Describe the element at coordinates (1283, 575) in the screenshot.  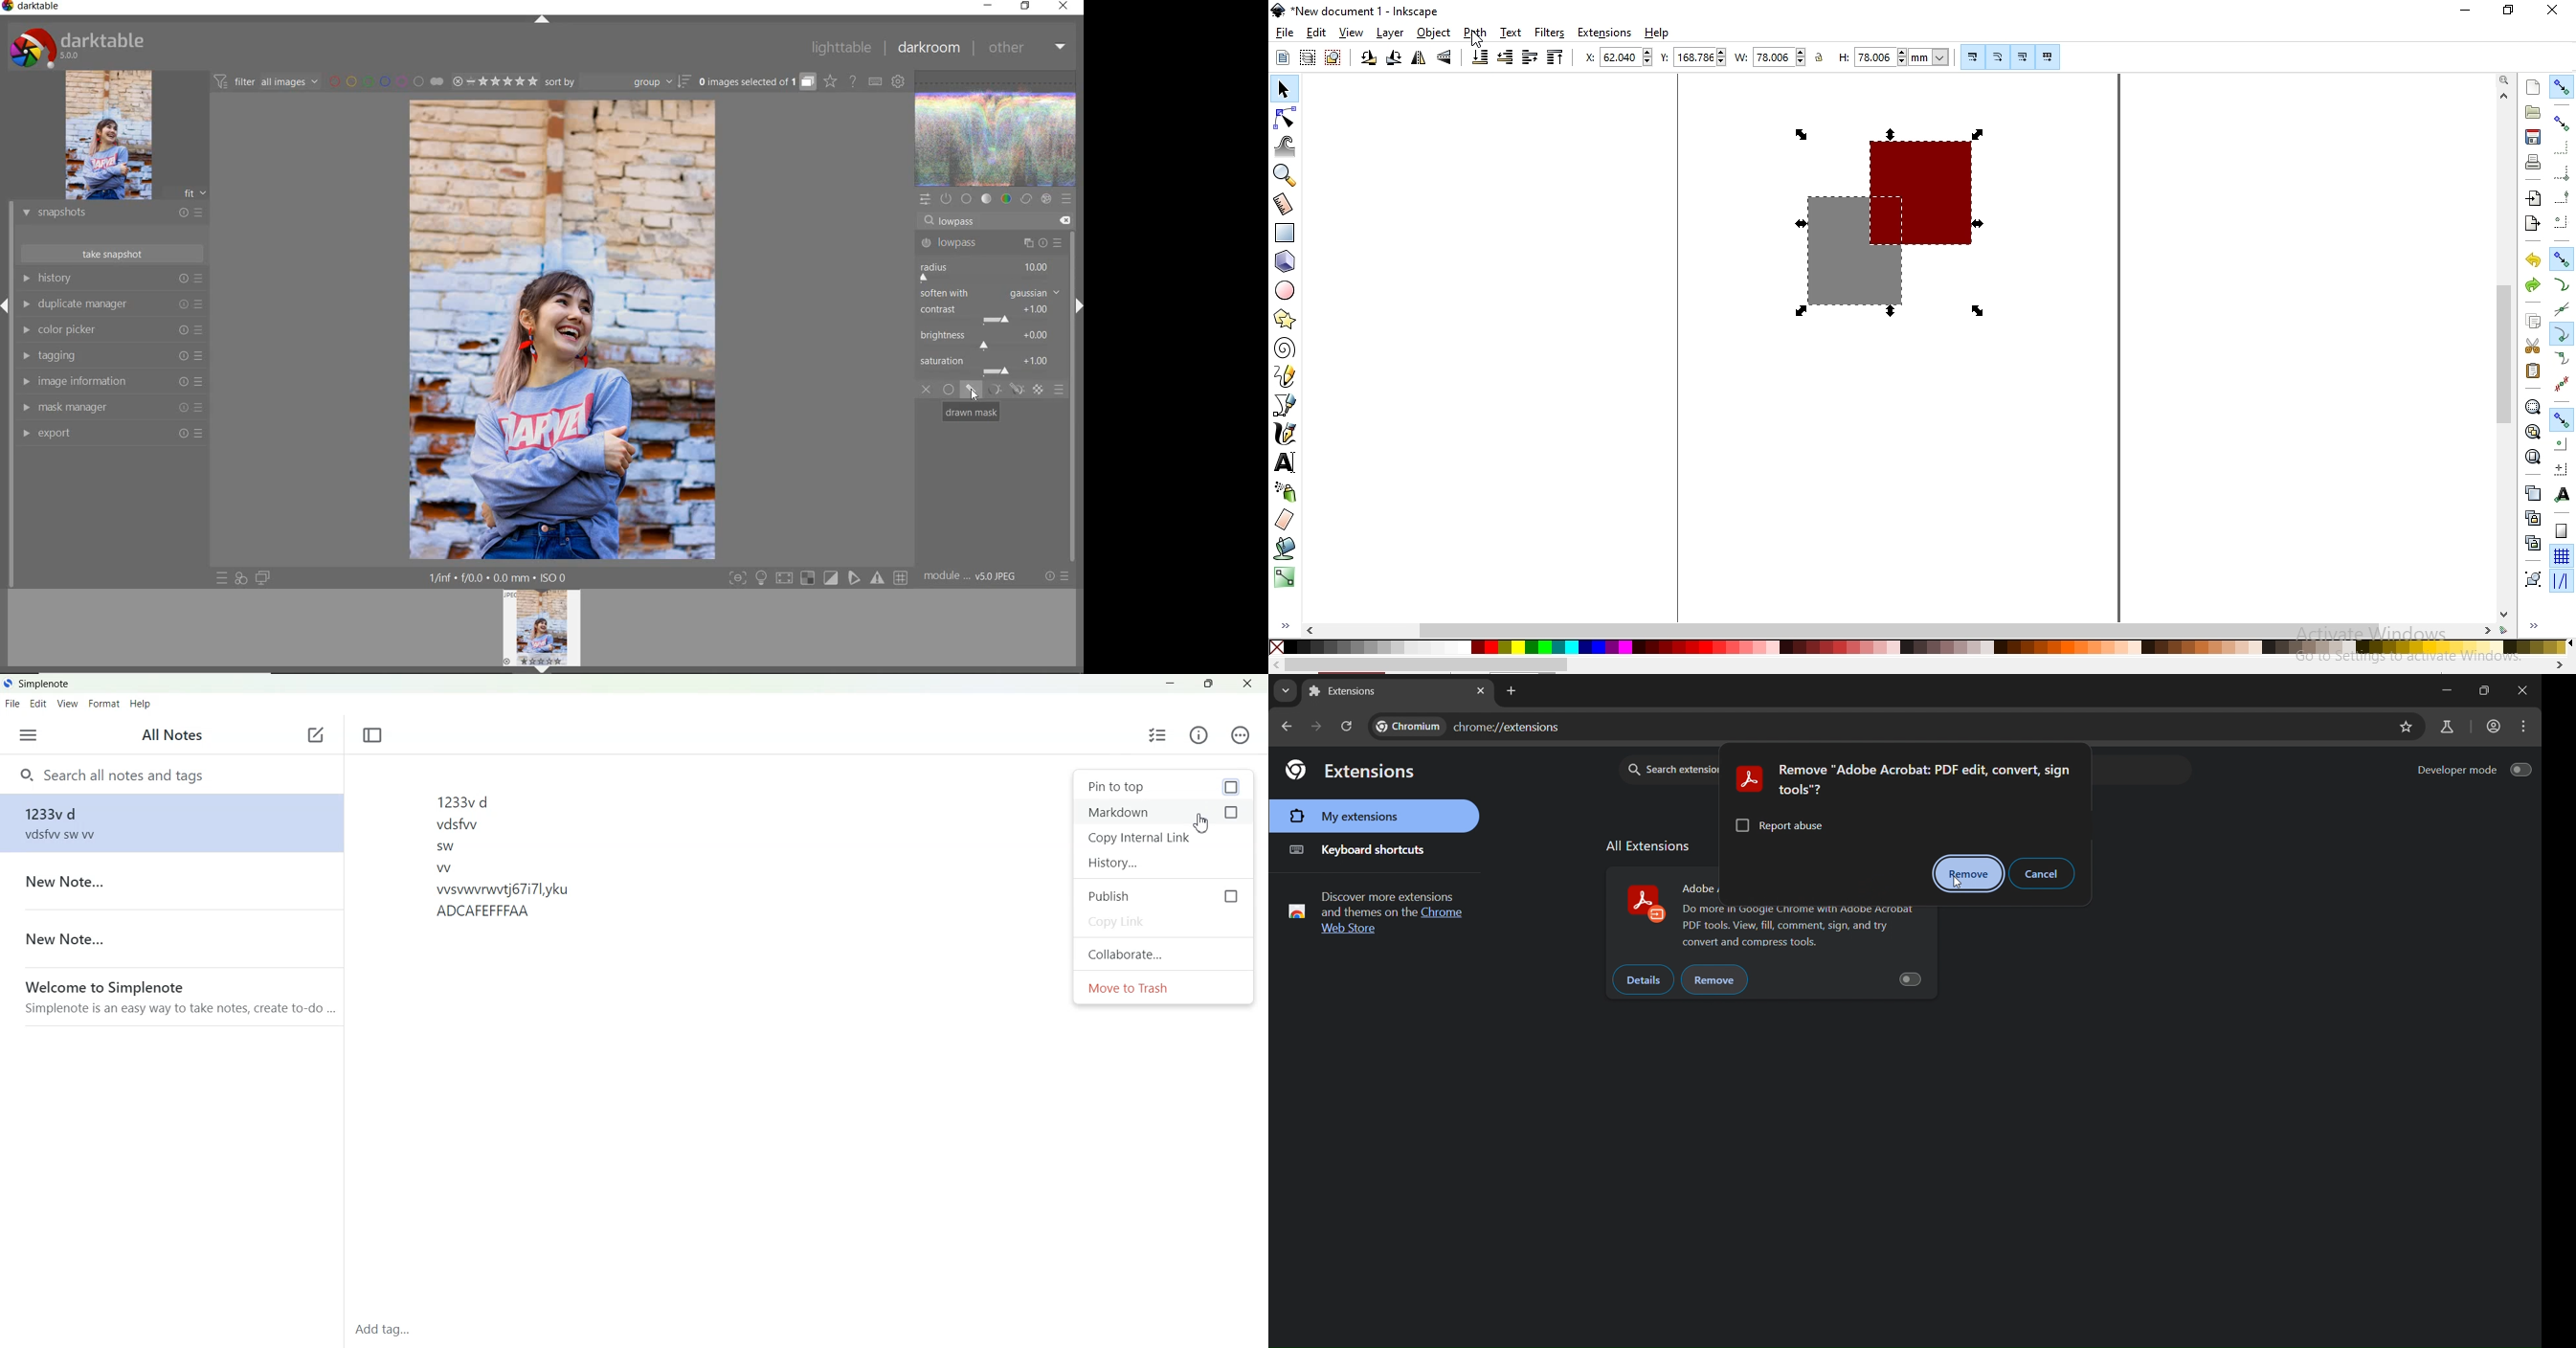
I see `create and edit gradient lines` at that location.